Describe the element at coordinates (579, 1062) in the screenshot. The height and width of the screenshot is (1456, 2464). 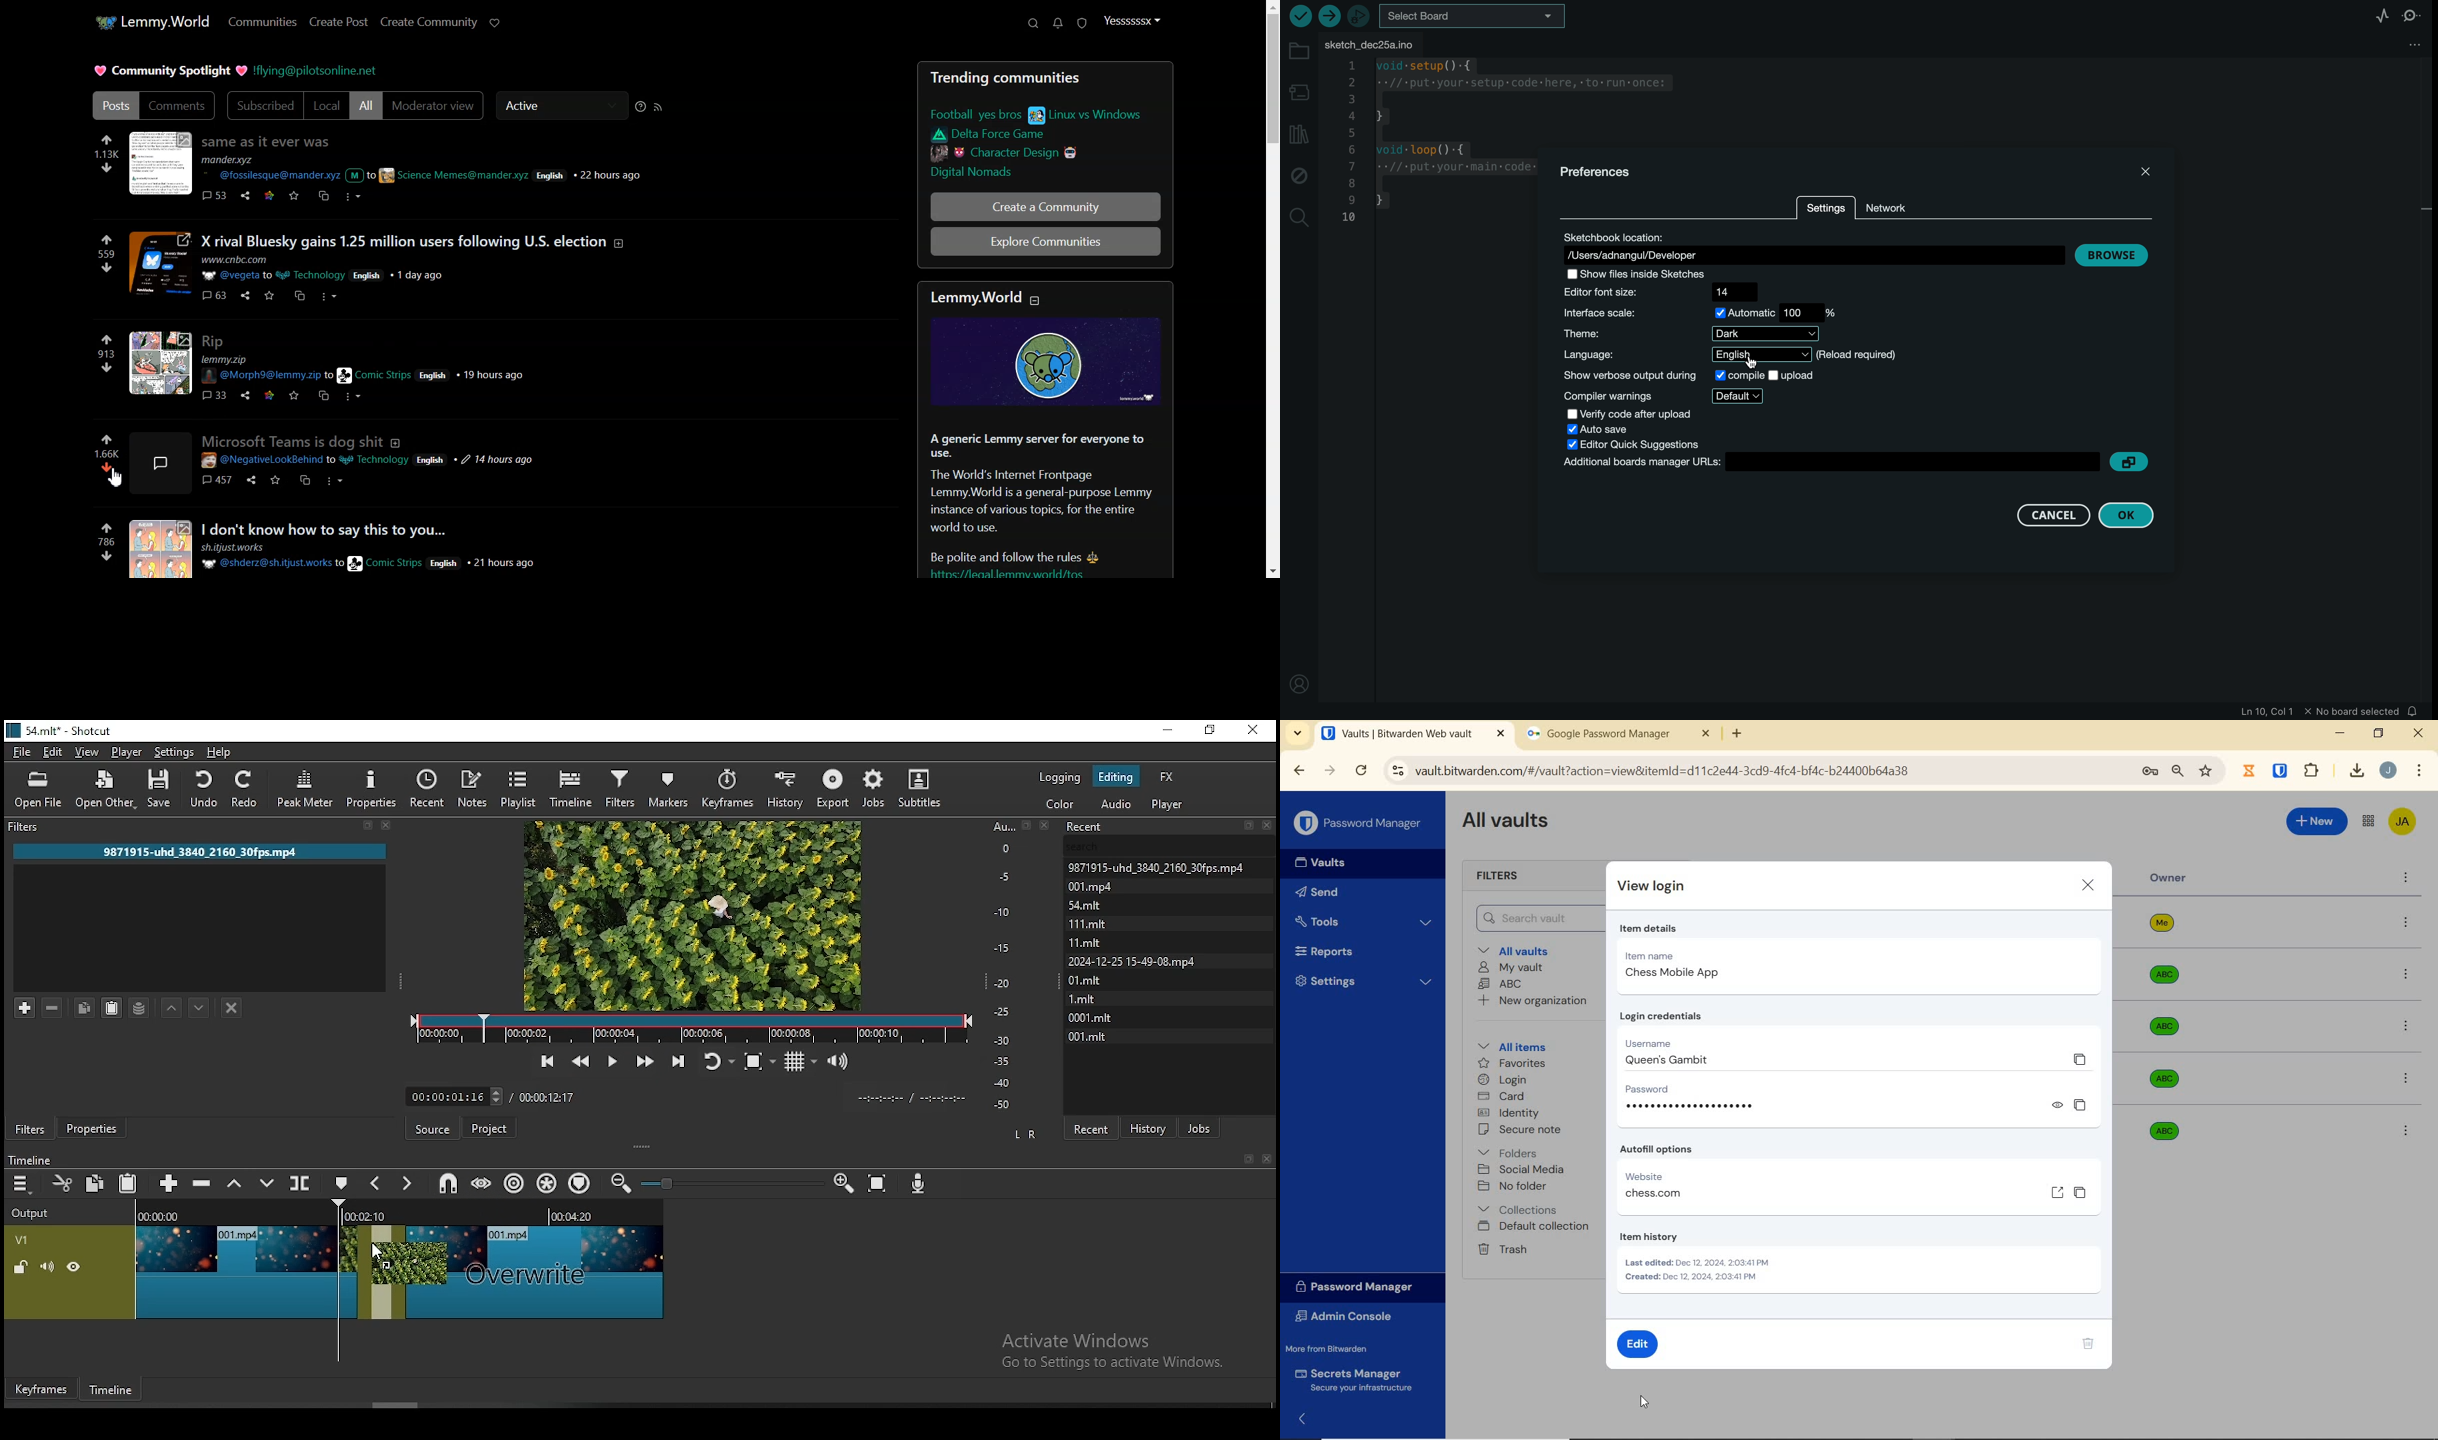
I see `play quickly backwards` at that location.